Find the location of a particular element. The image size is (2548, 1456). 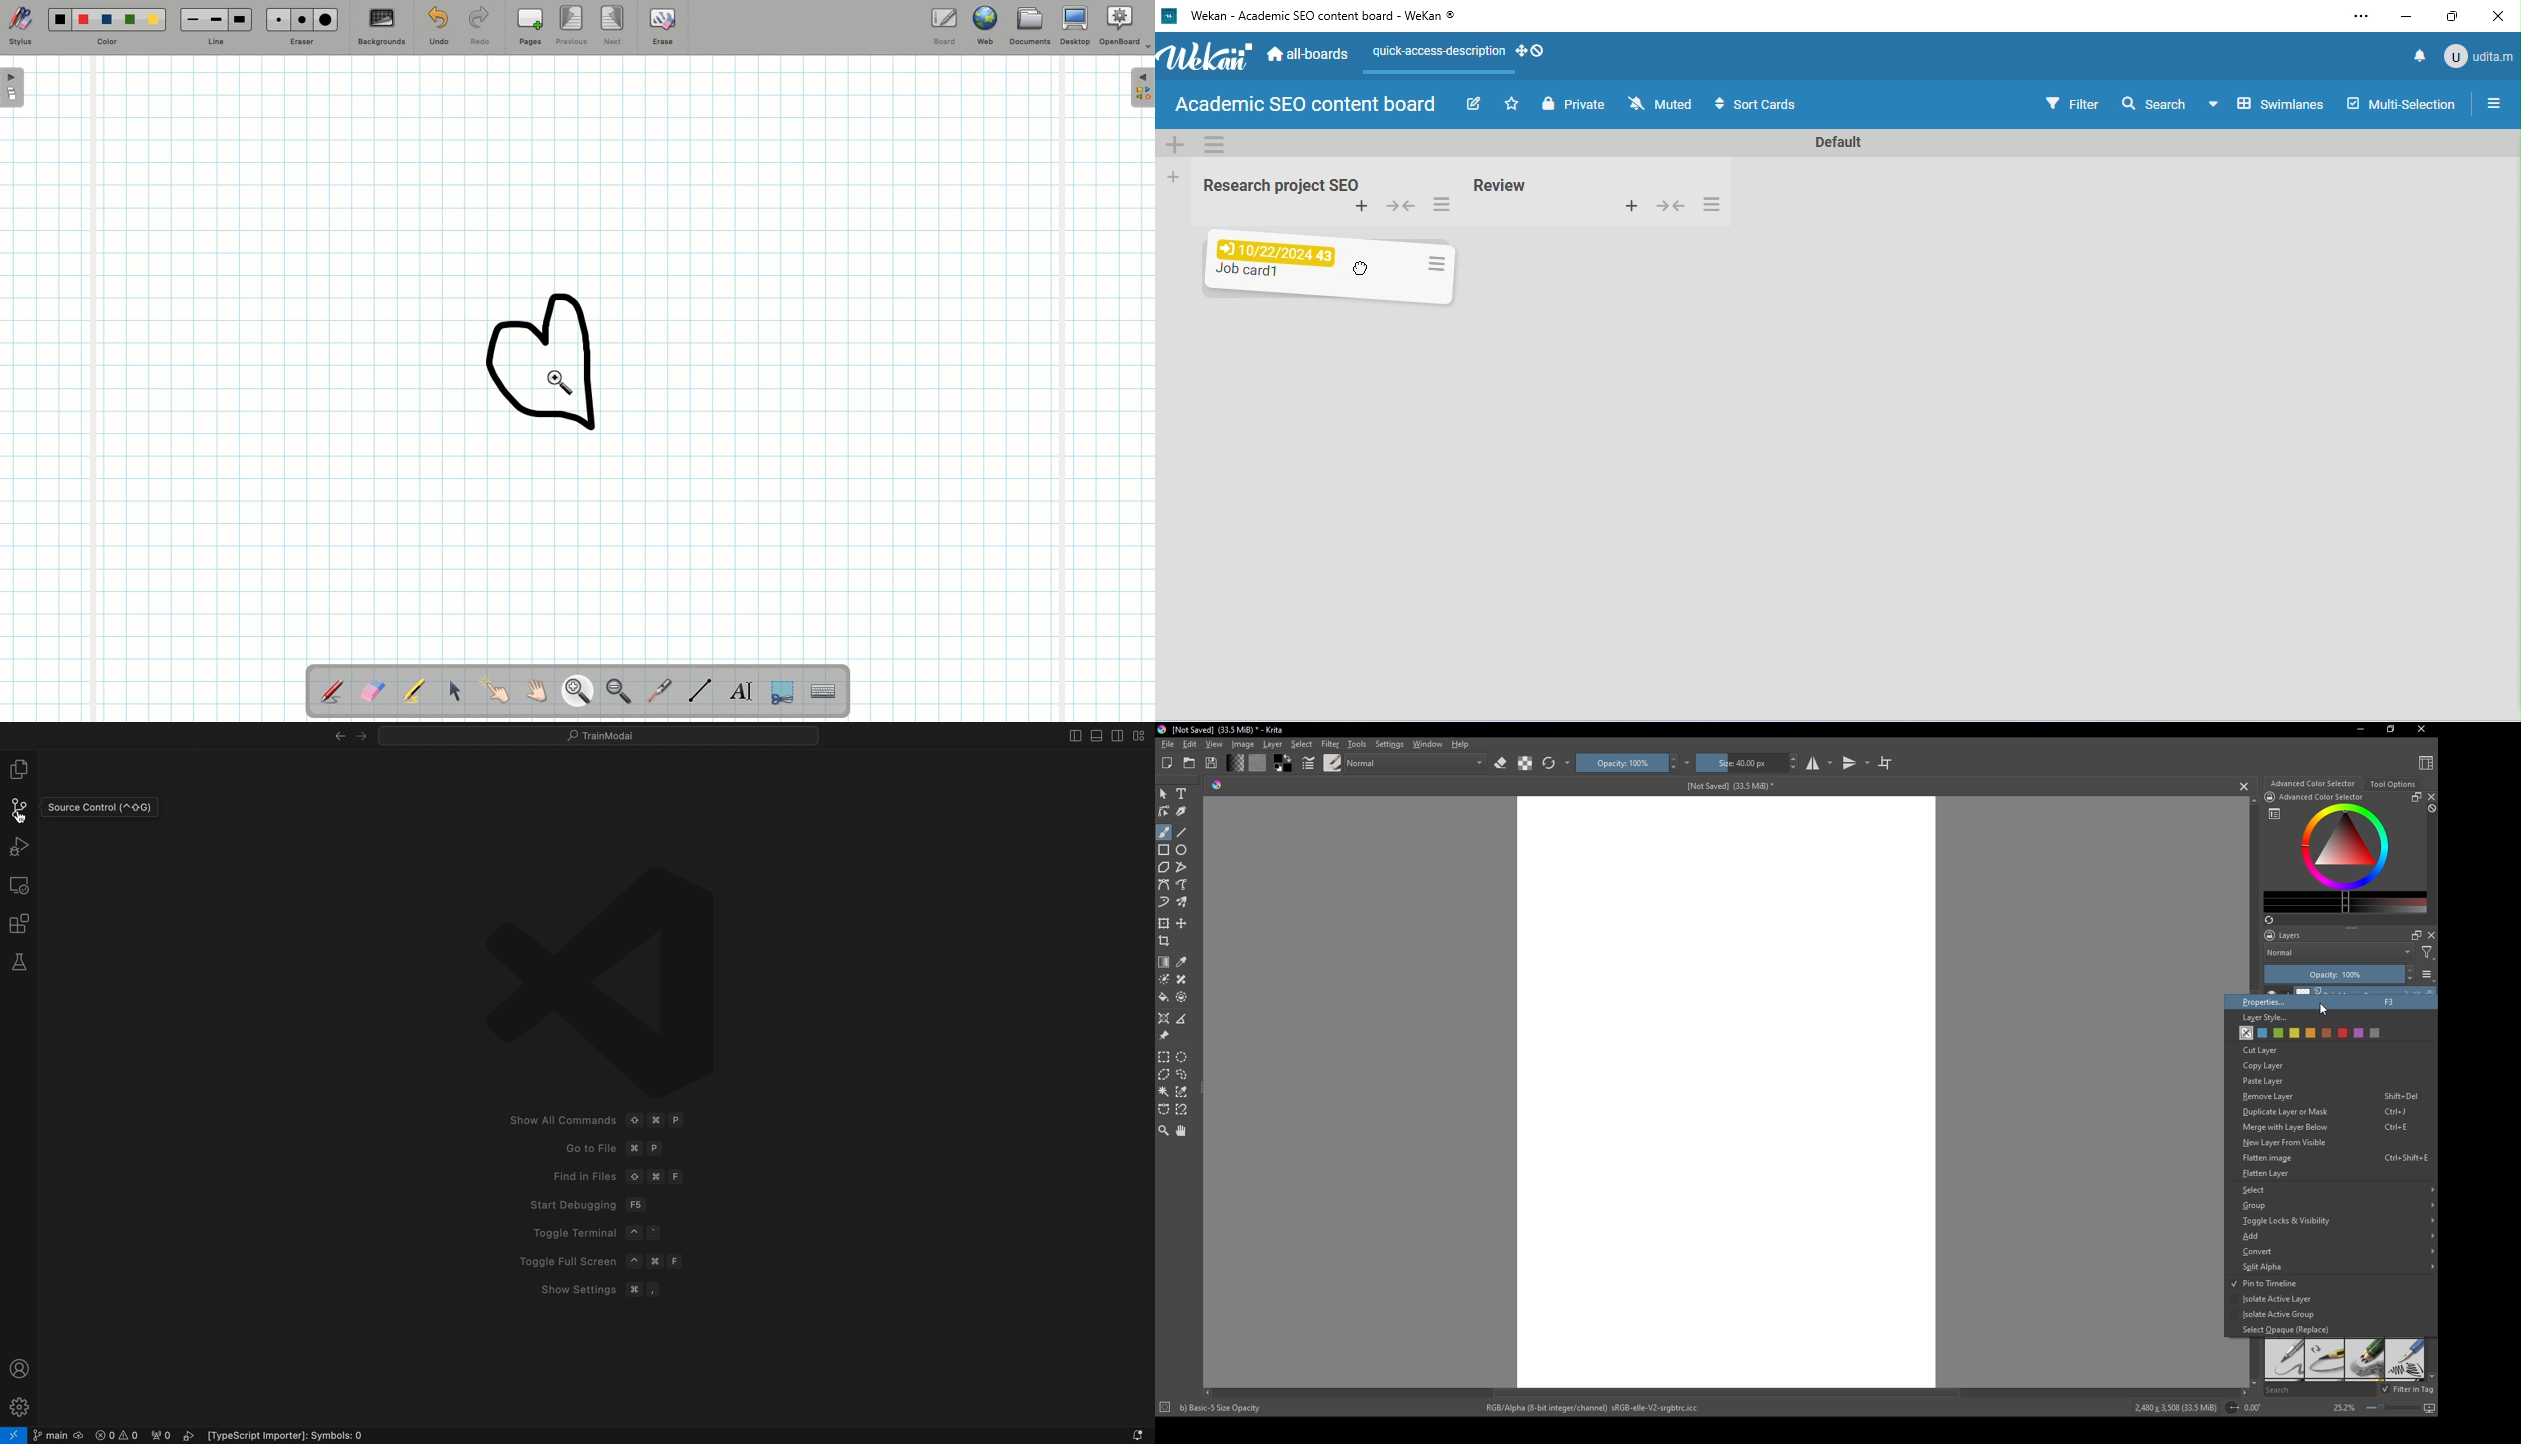

icon is located at coordinates (1164, 1409).